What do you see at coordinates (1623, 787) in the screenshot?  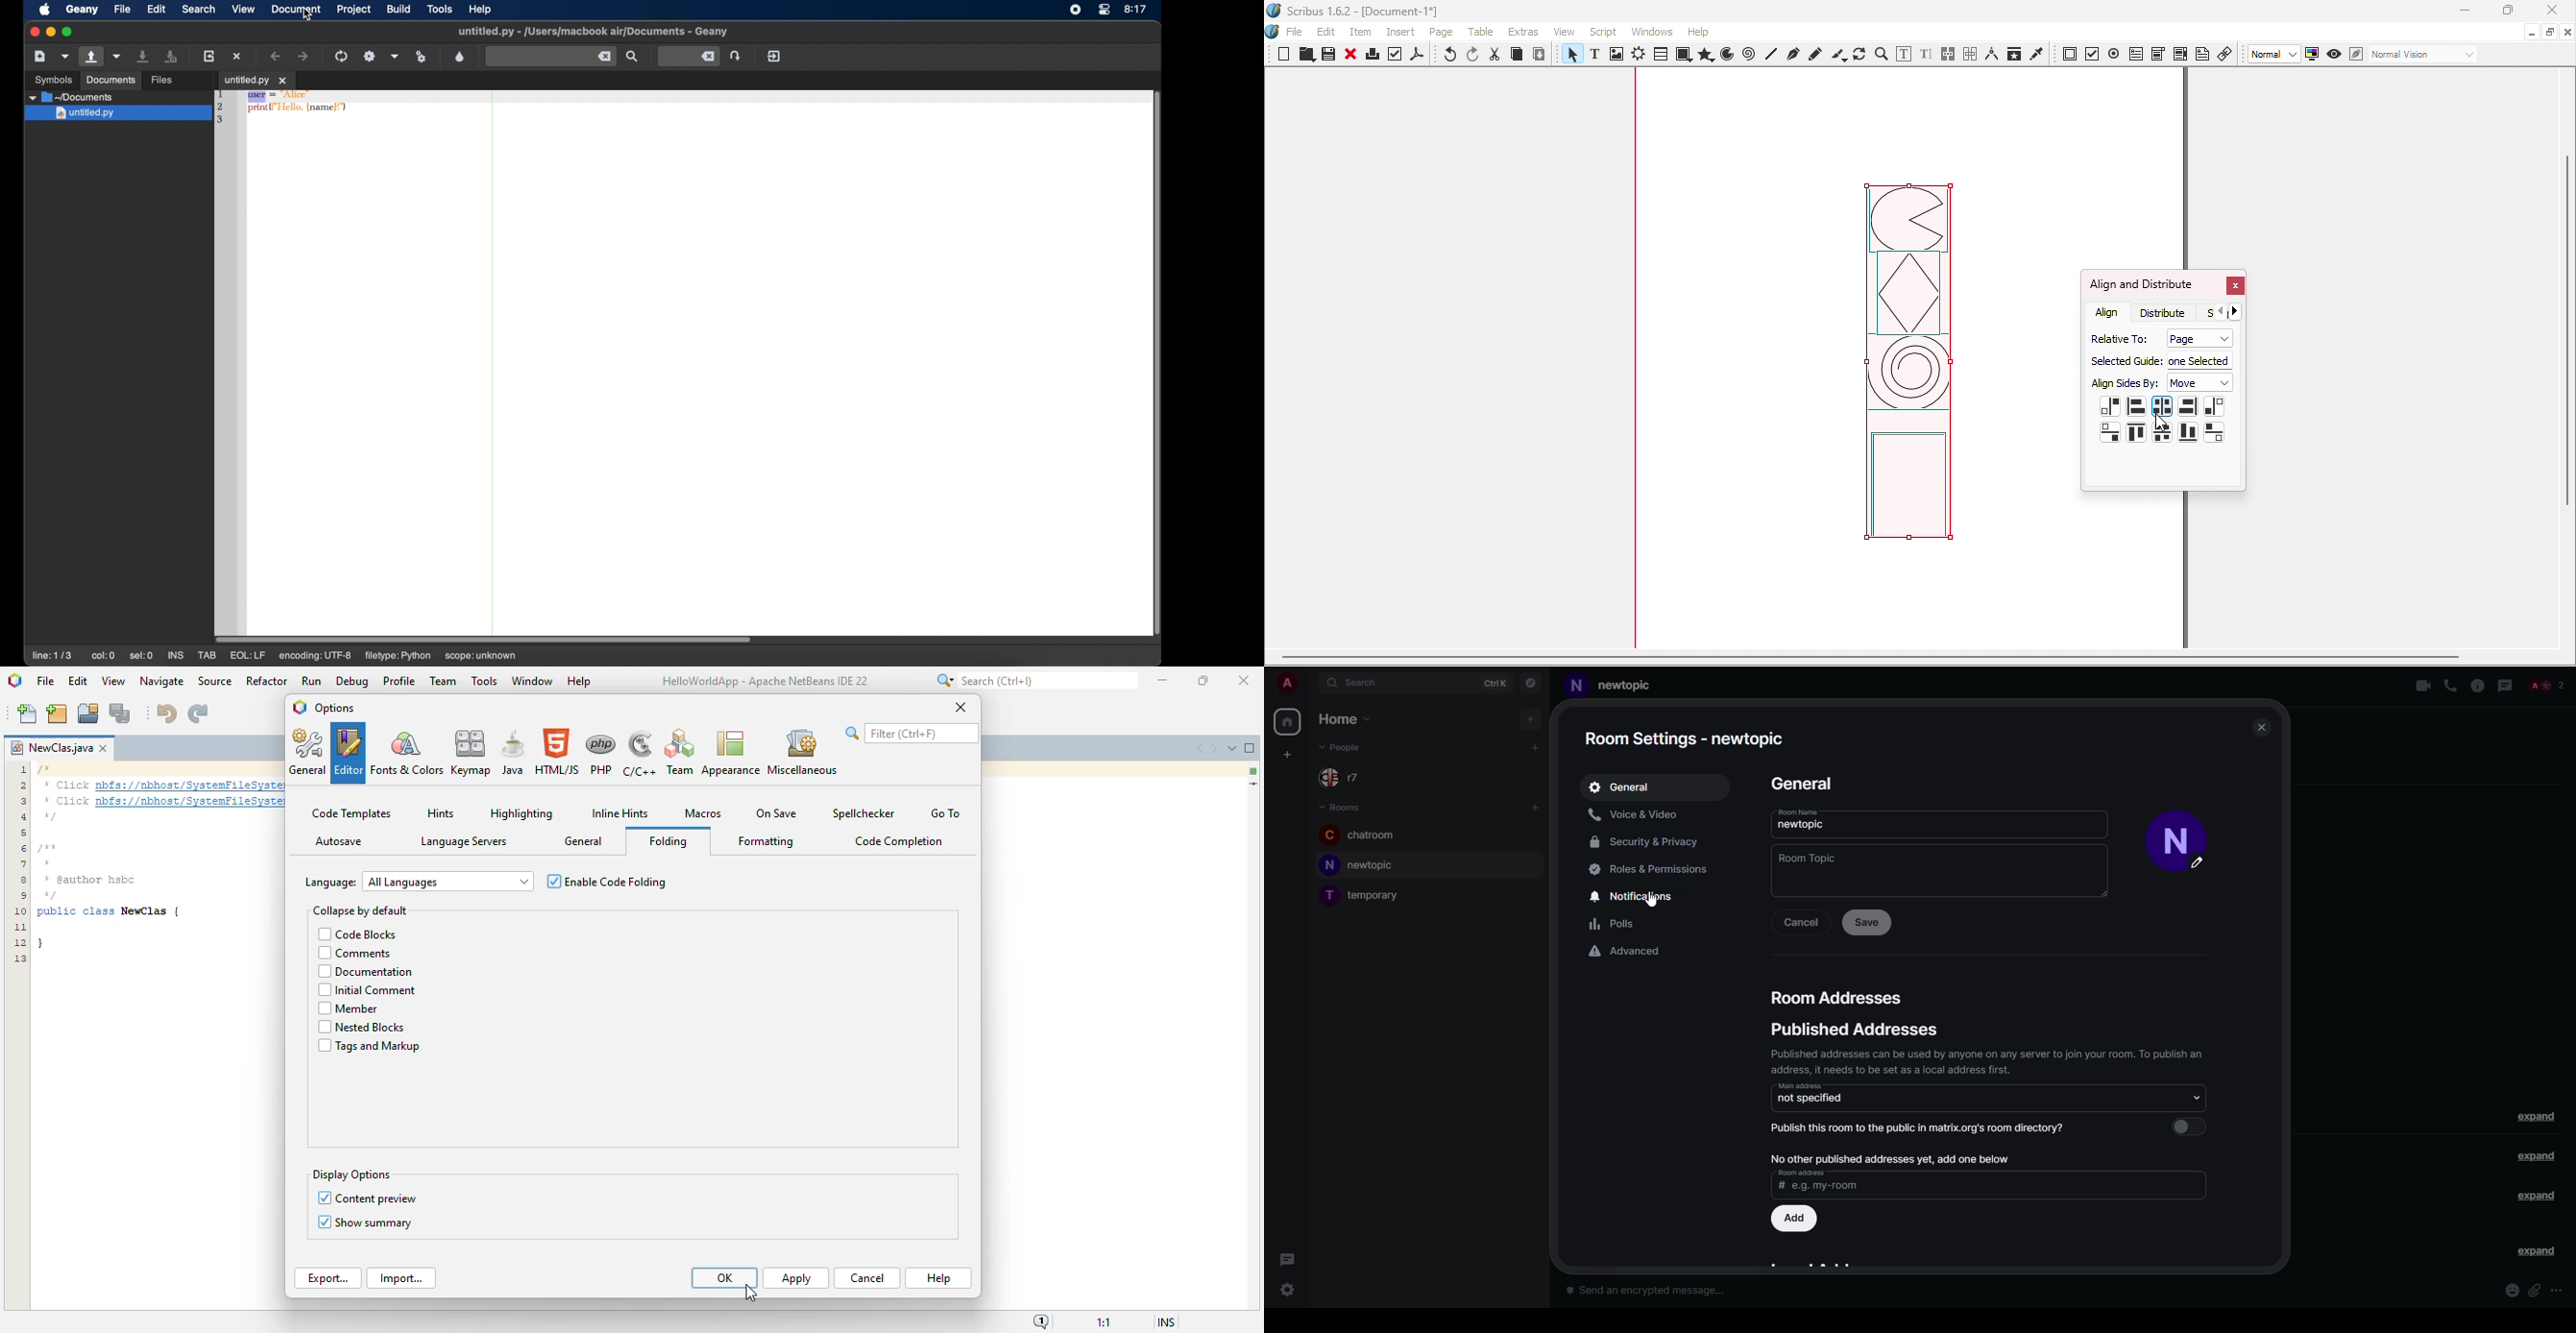 I see `general` at bounding box center [1623, 787].